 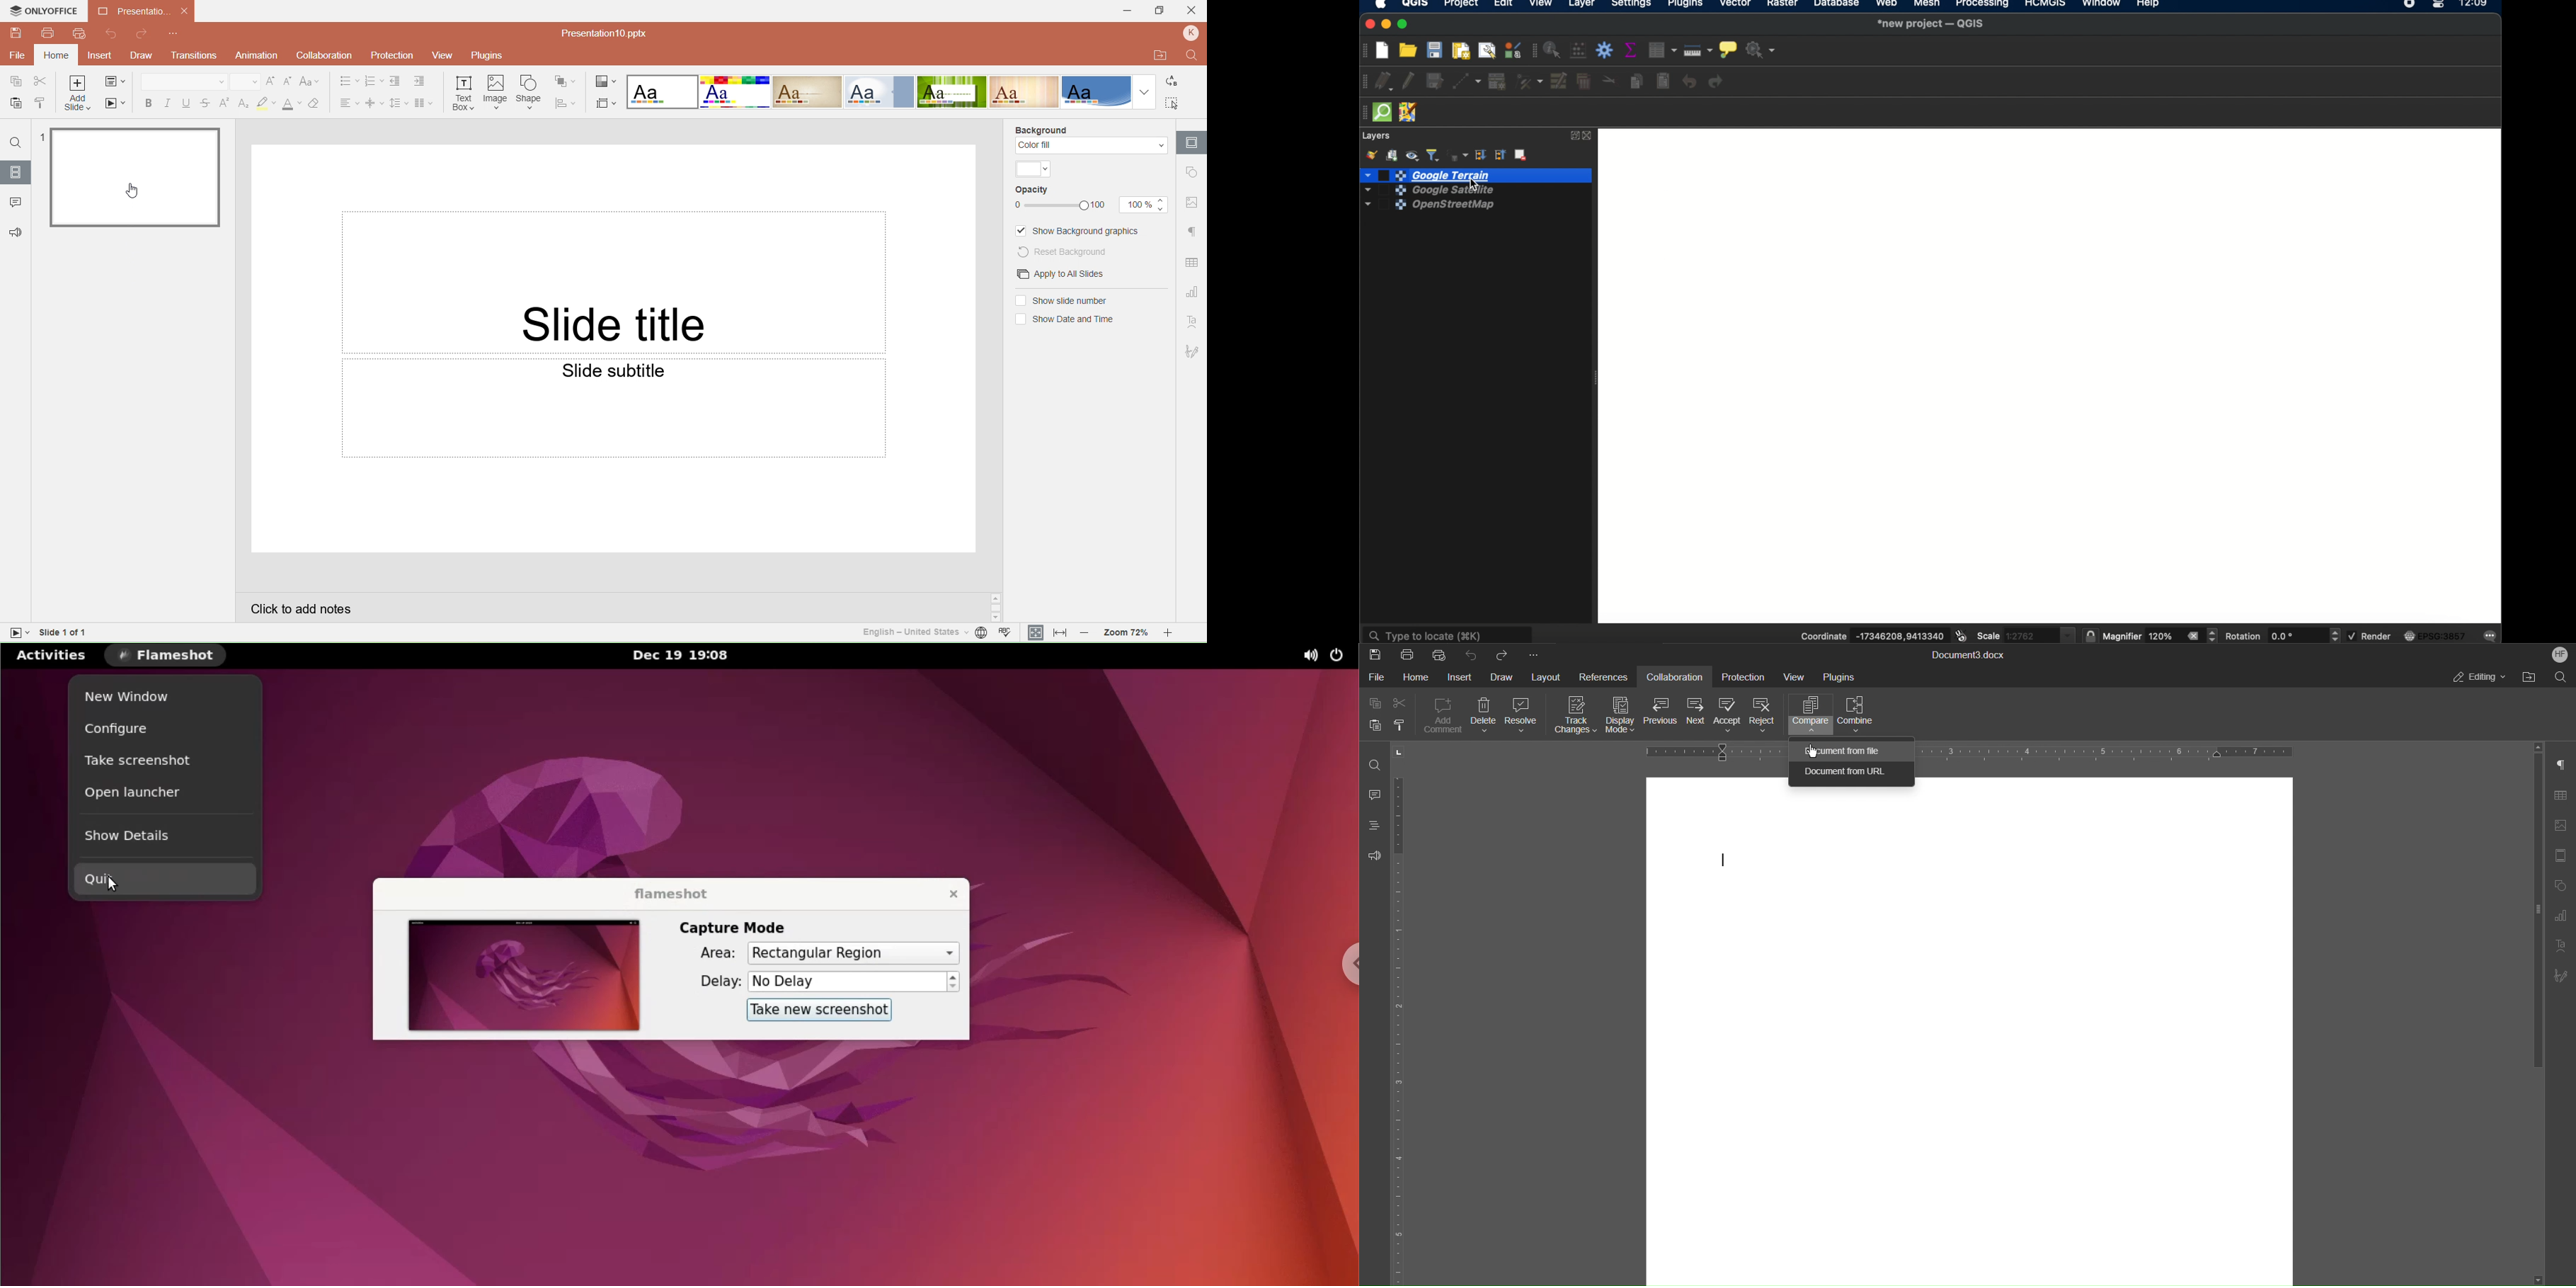 I want to click on Green leaf, so click(x=954, y=92).